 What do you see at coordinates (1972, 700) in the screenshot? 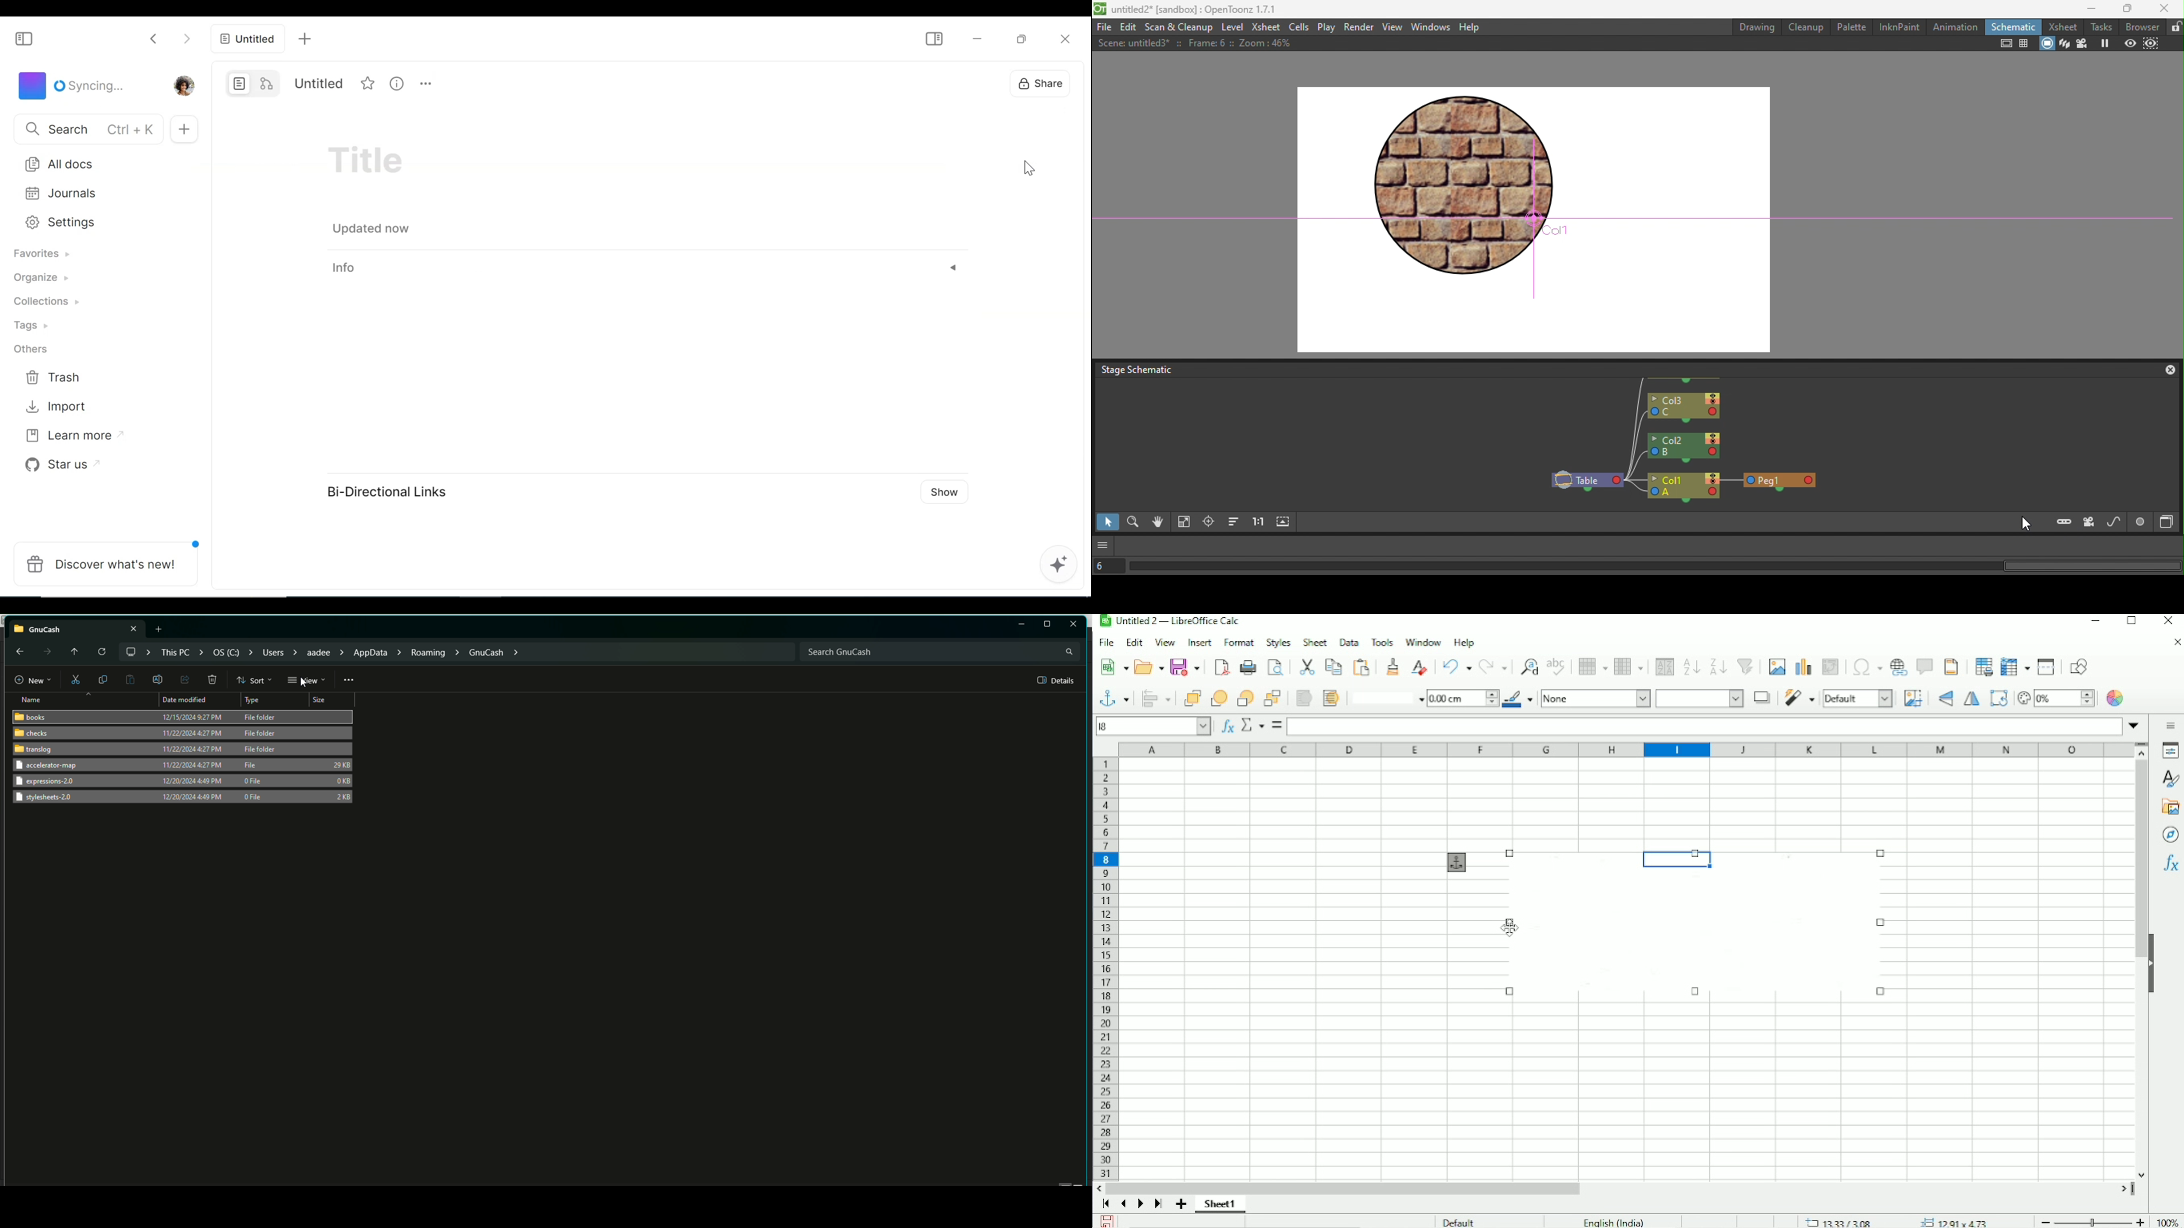
I see `Flip horizontally` at bounding box center [1972, 700].